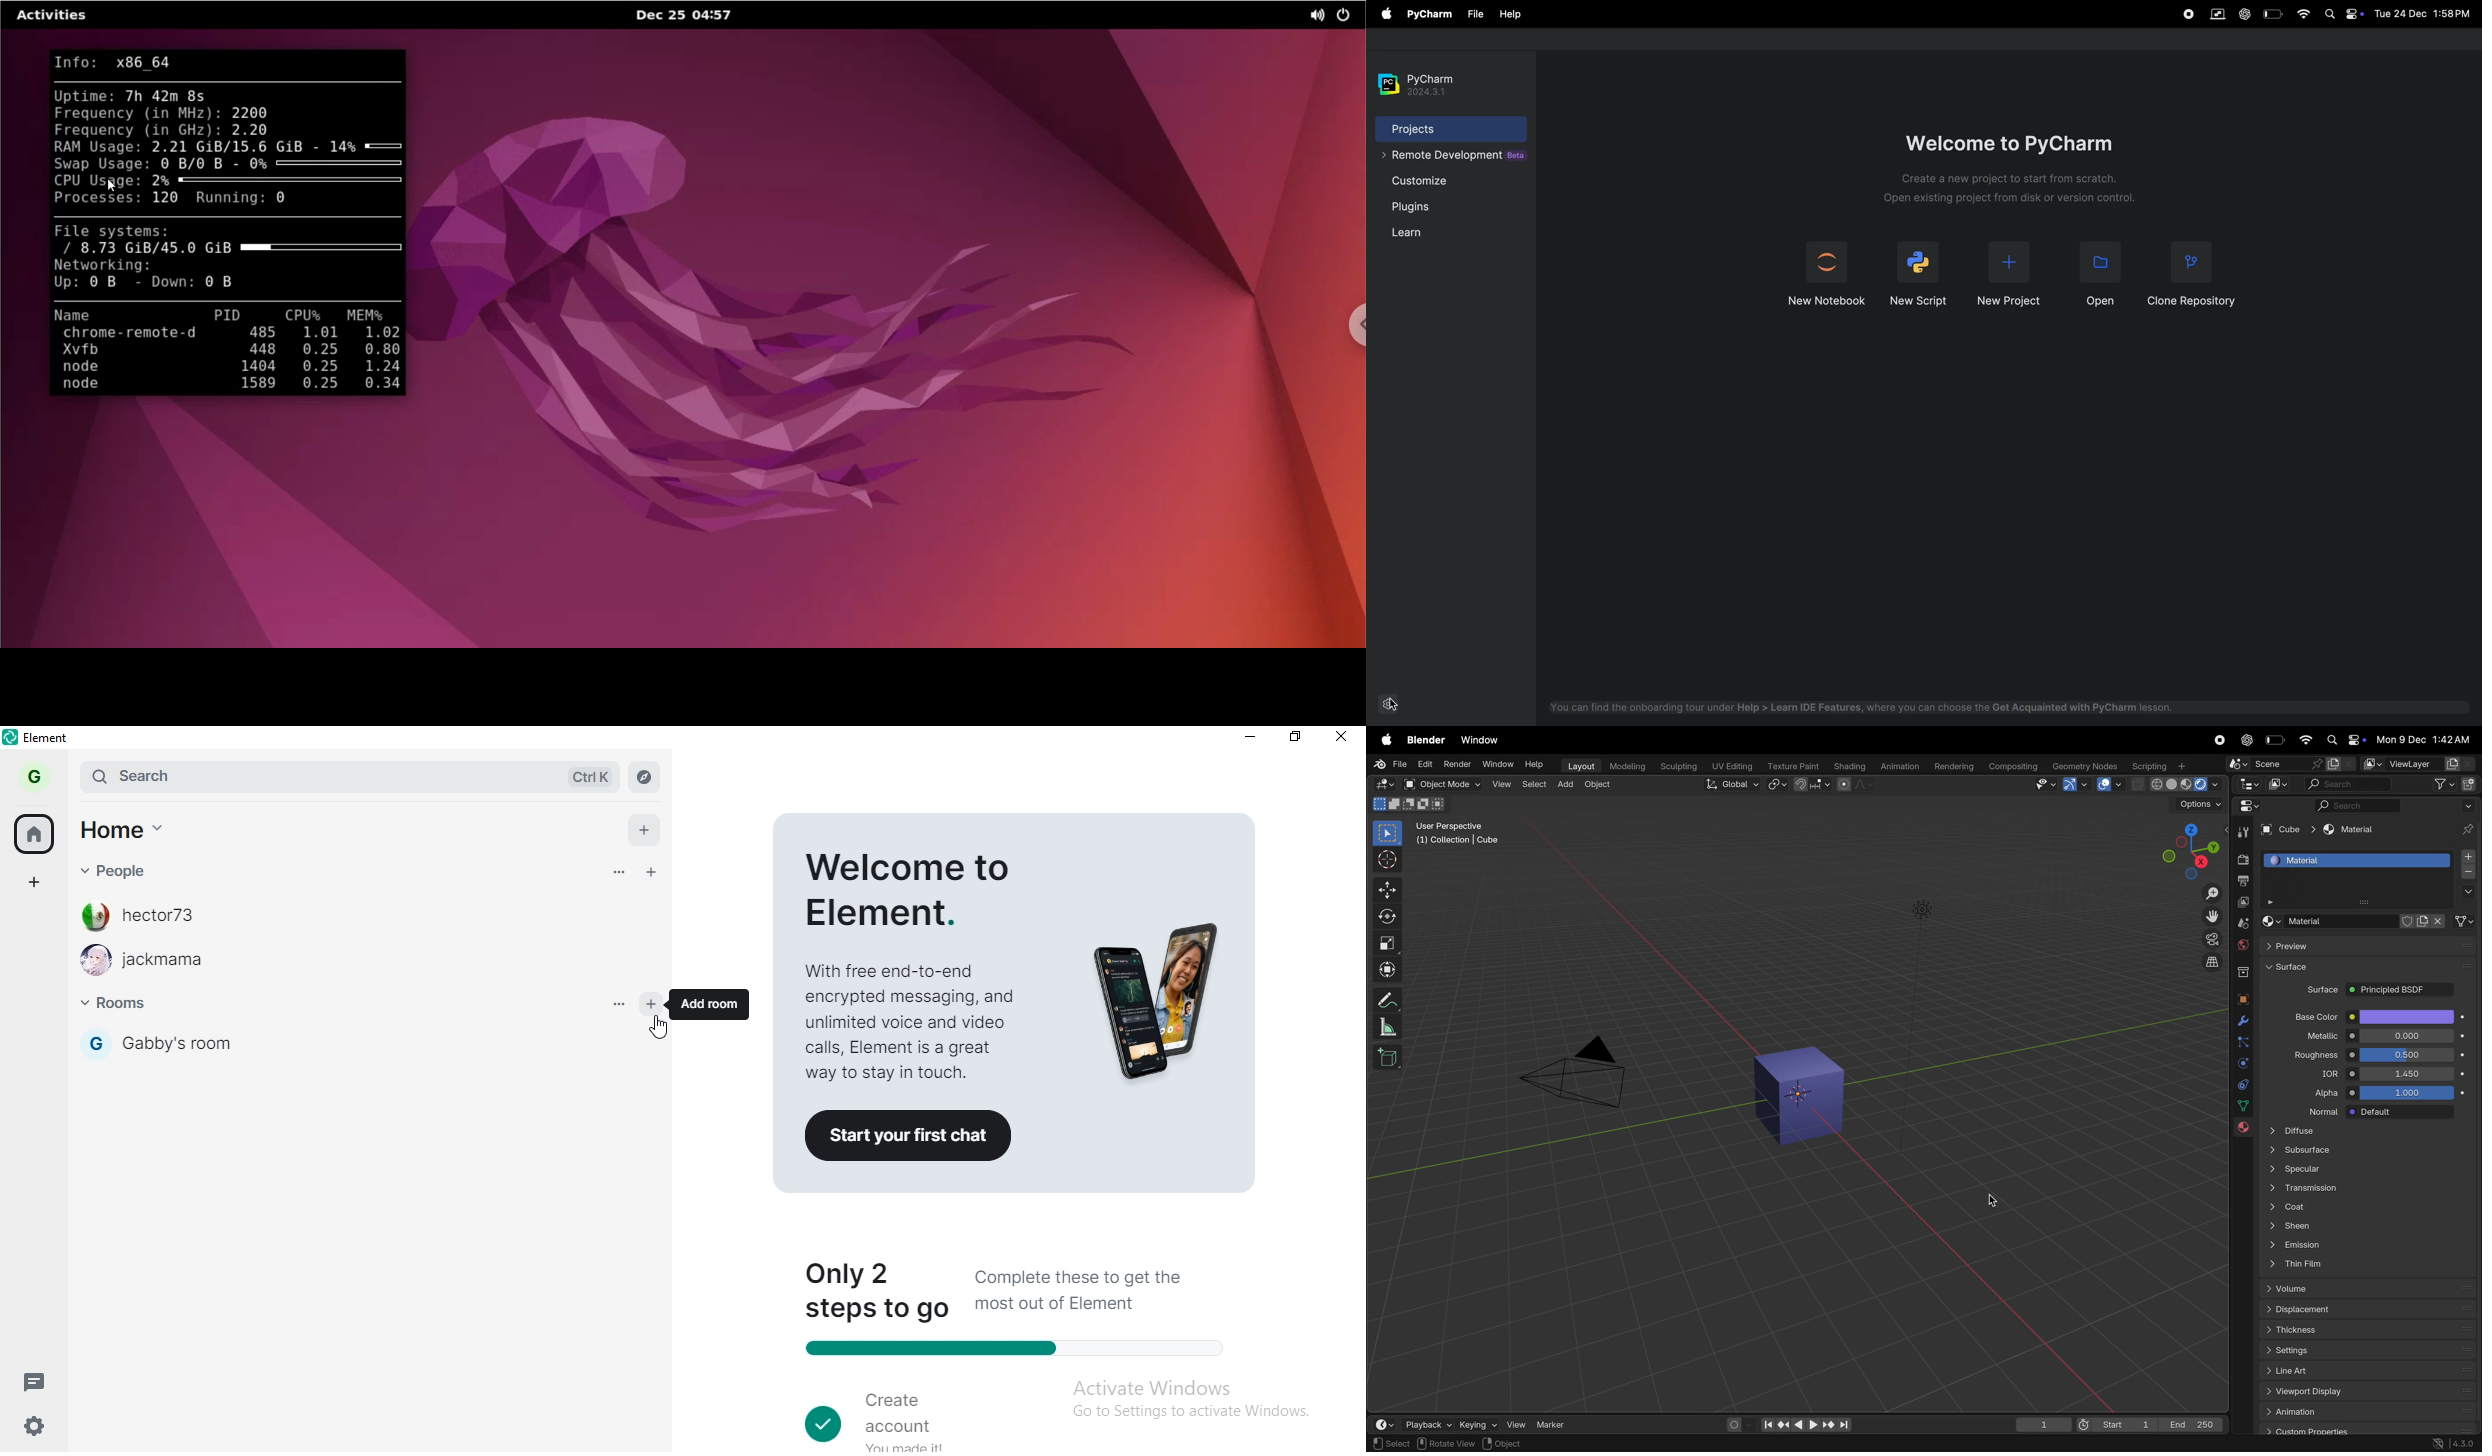 This screenshot has width=2492, height=1456. Describe the element at coordinates (2177, 786) in the screenshot. I see `view shading` at that location.